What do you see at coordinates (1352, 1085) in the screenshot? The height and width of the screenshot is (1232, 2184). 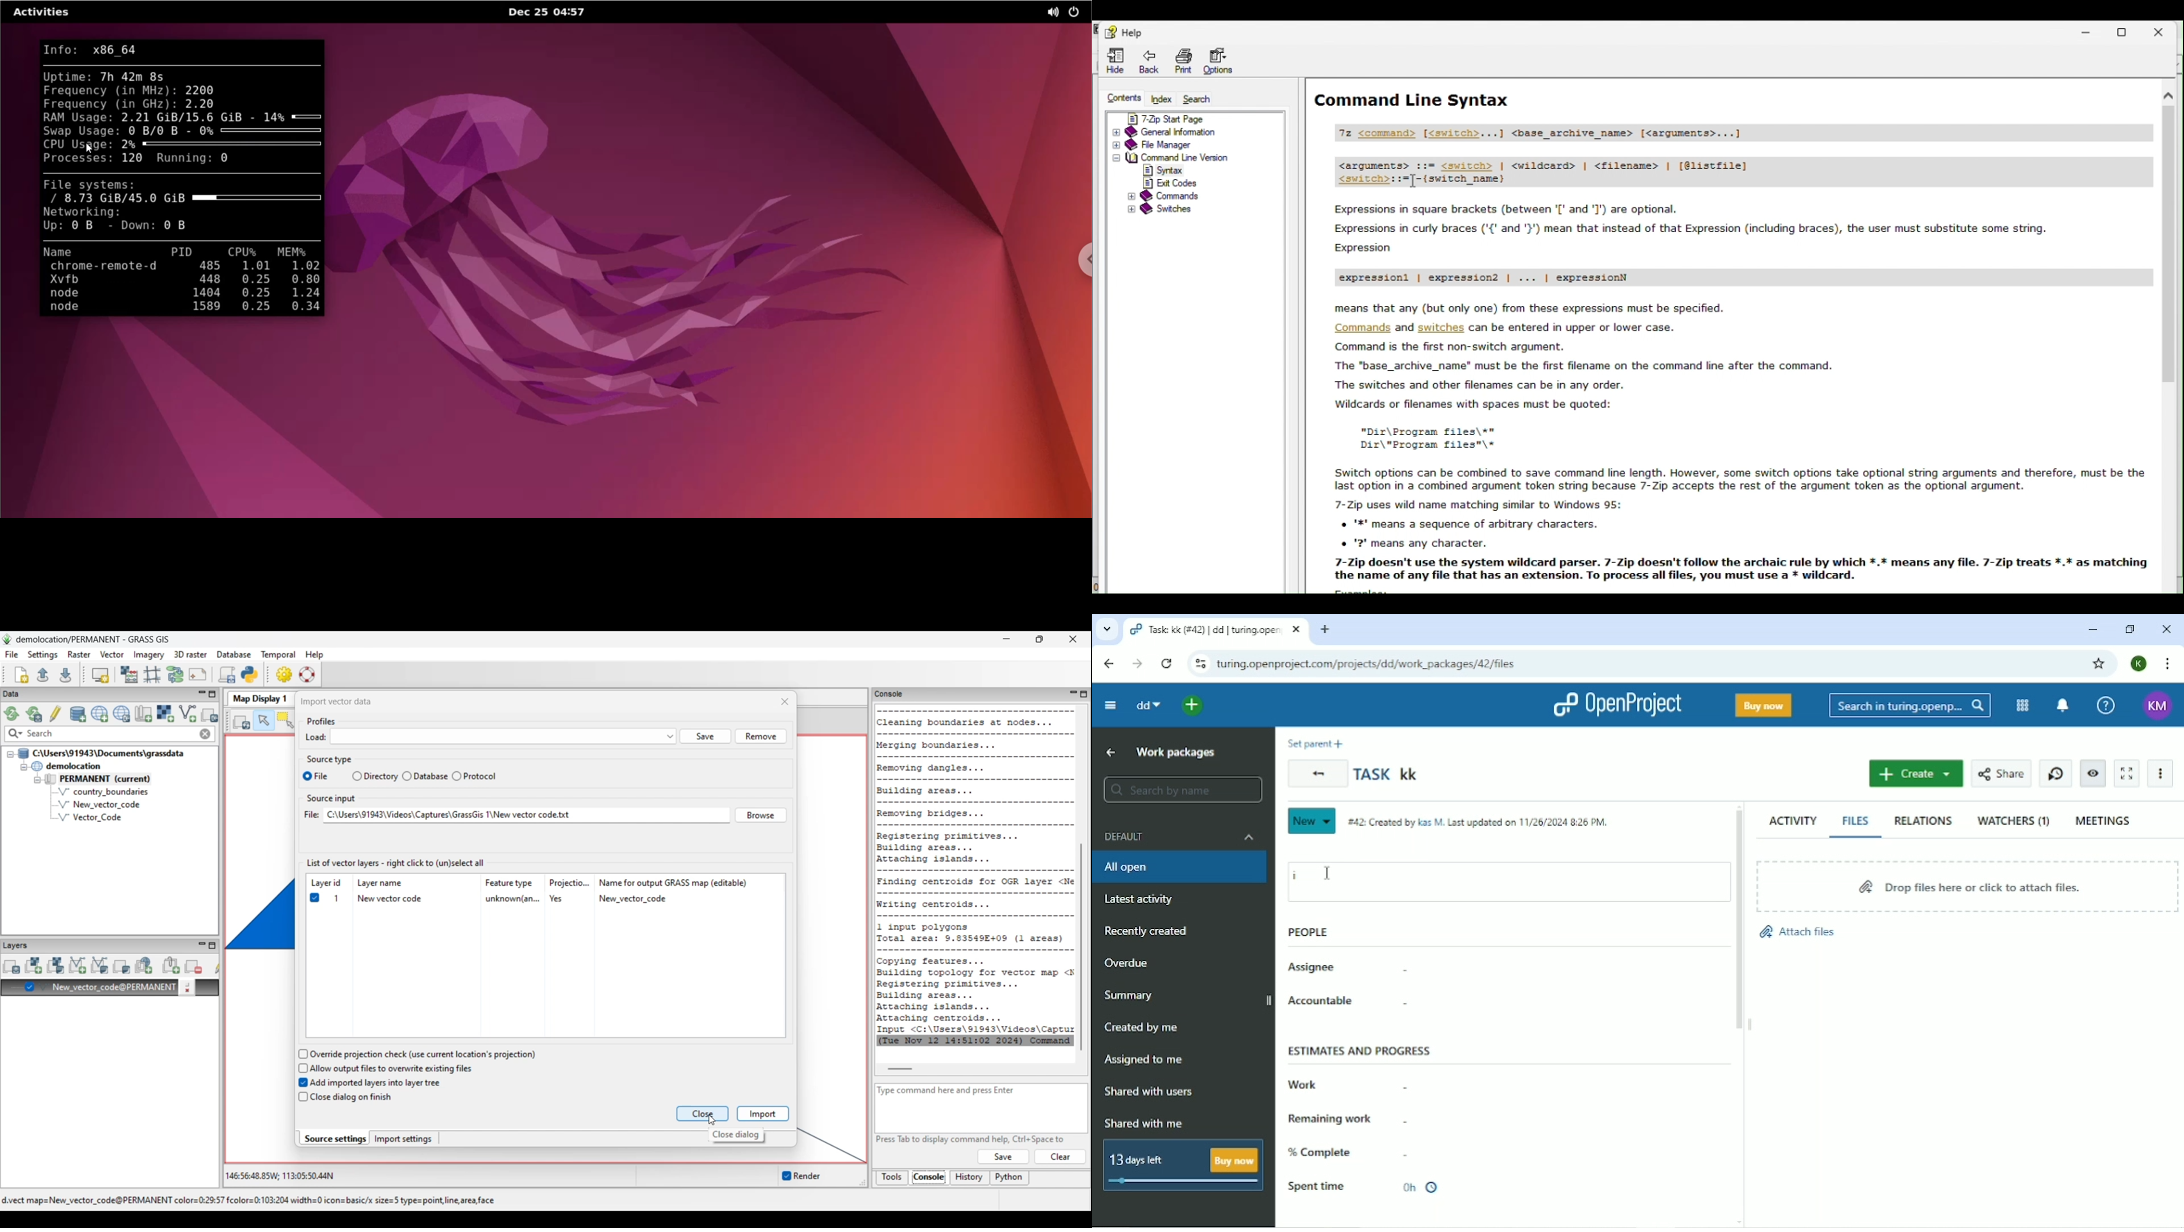 I see `Work` at bounding box center [1352, 1085].